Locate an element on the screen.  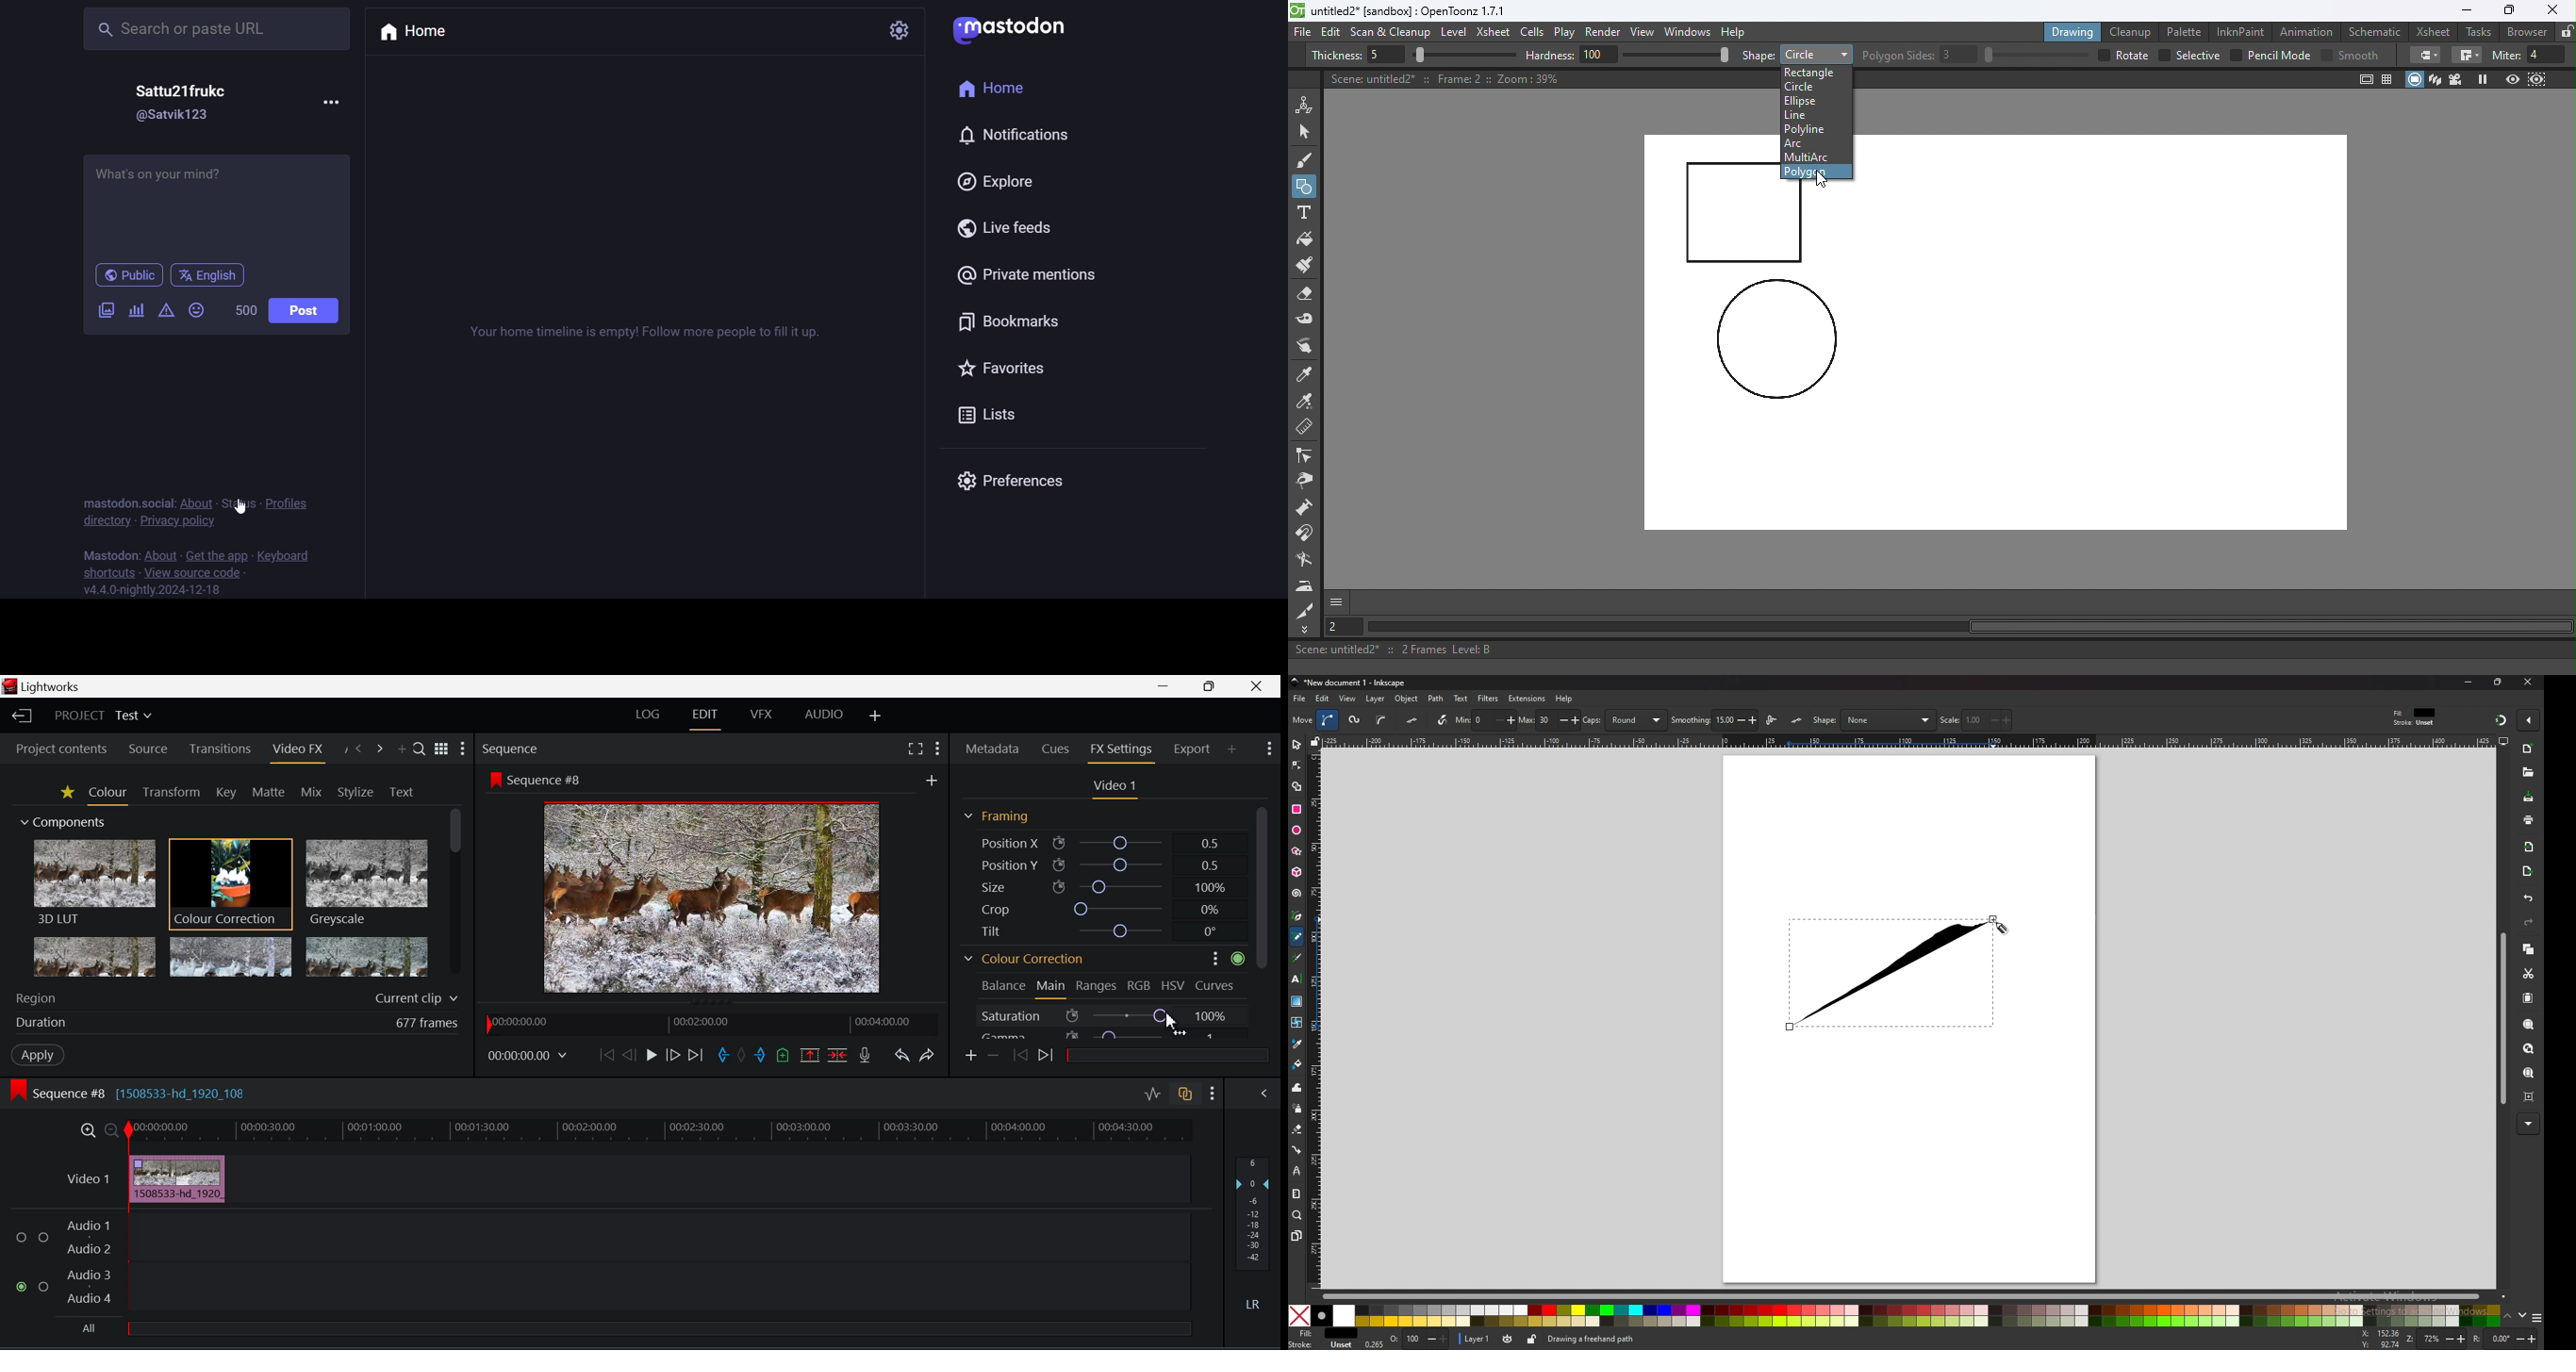
word limit is located at coordinates (243, 309).